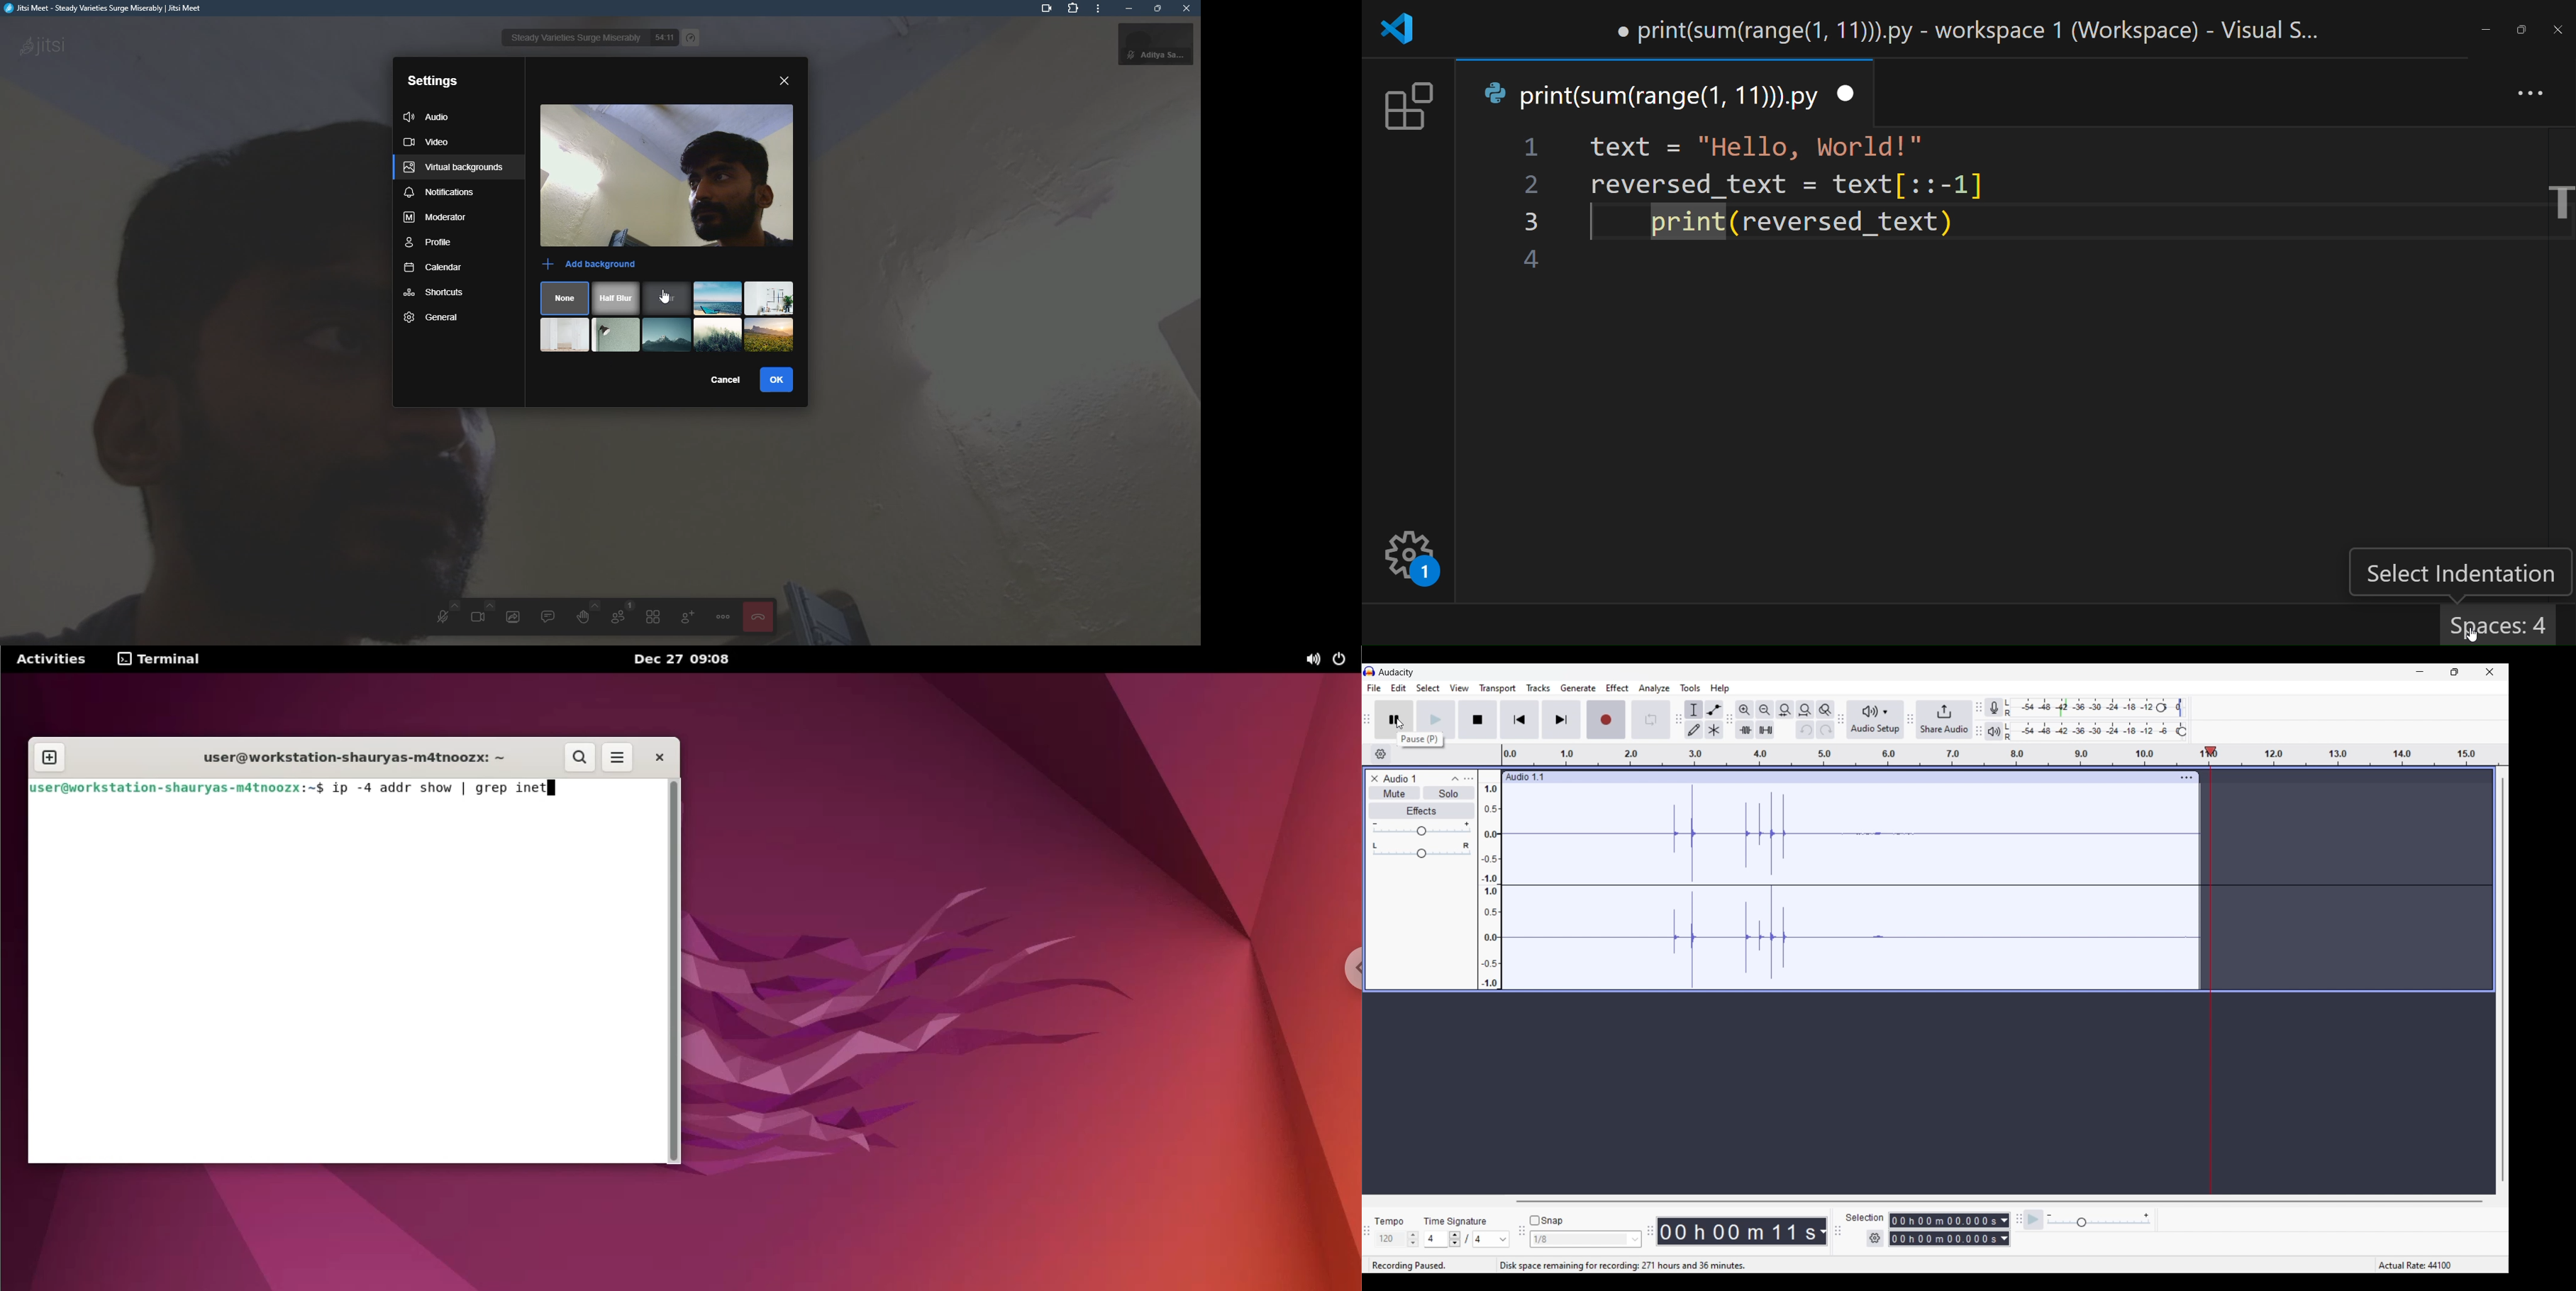  Describe the element at coordinates (1375, 824) in the screenshot. I see `Minimum gain` at that location.